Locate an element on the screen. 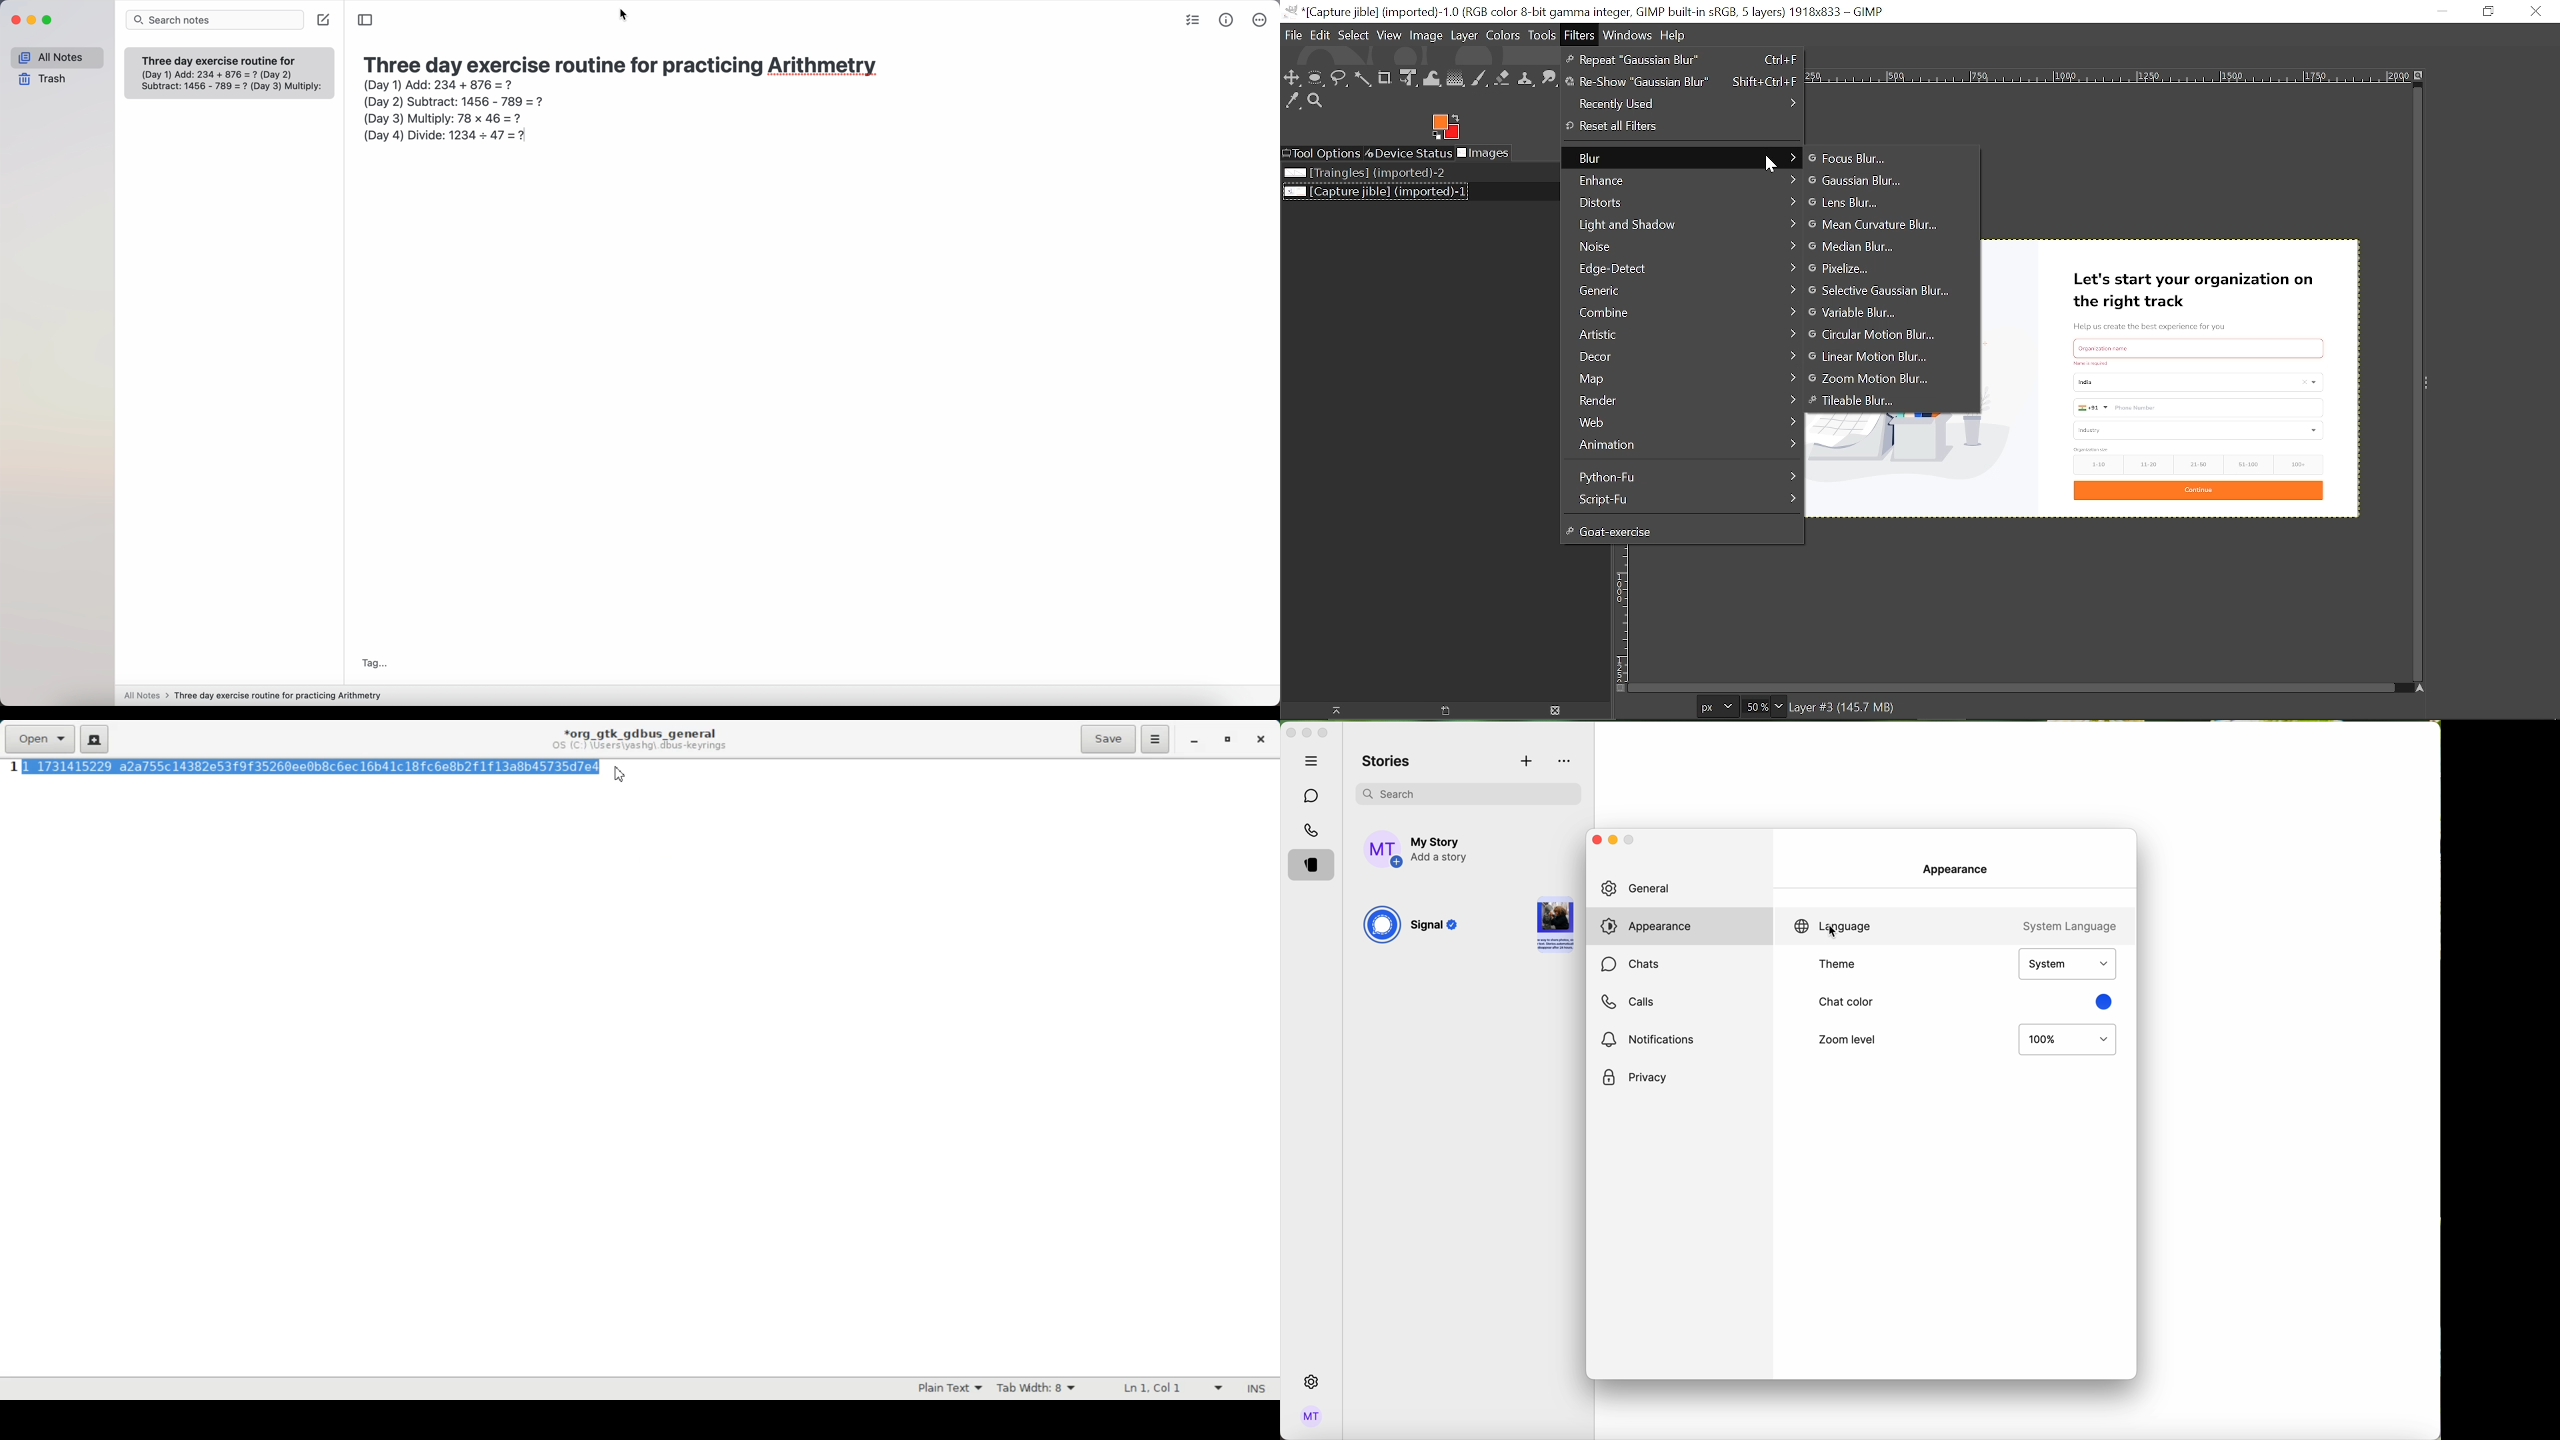  Map is located at coordinates (1681, 378).